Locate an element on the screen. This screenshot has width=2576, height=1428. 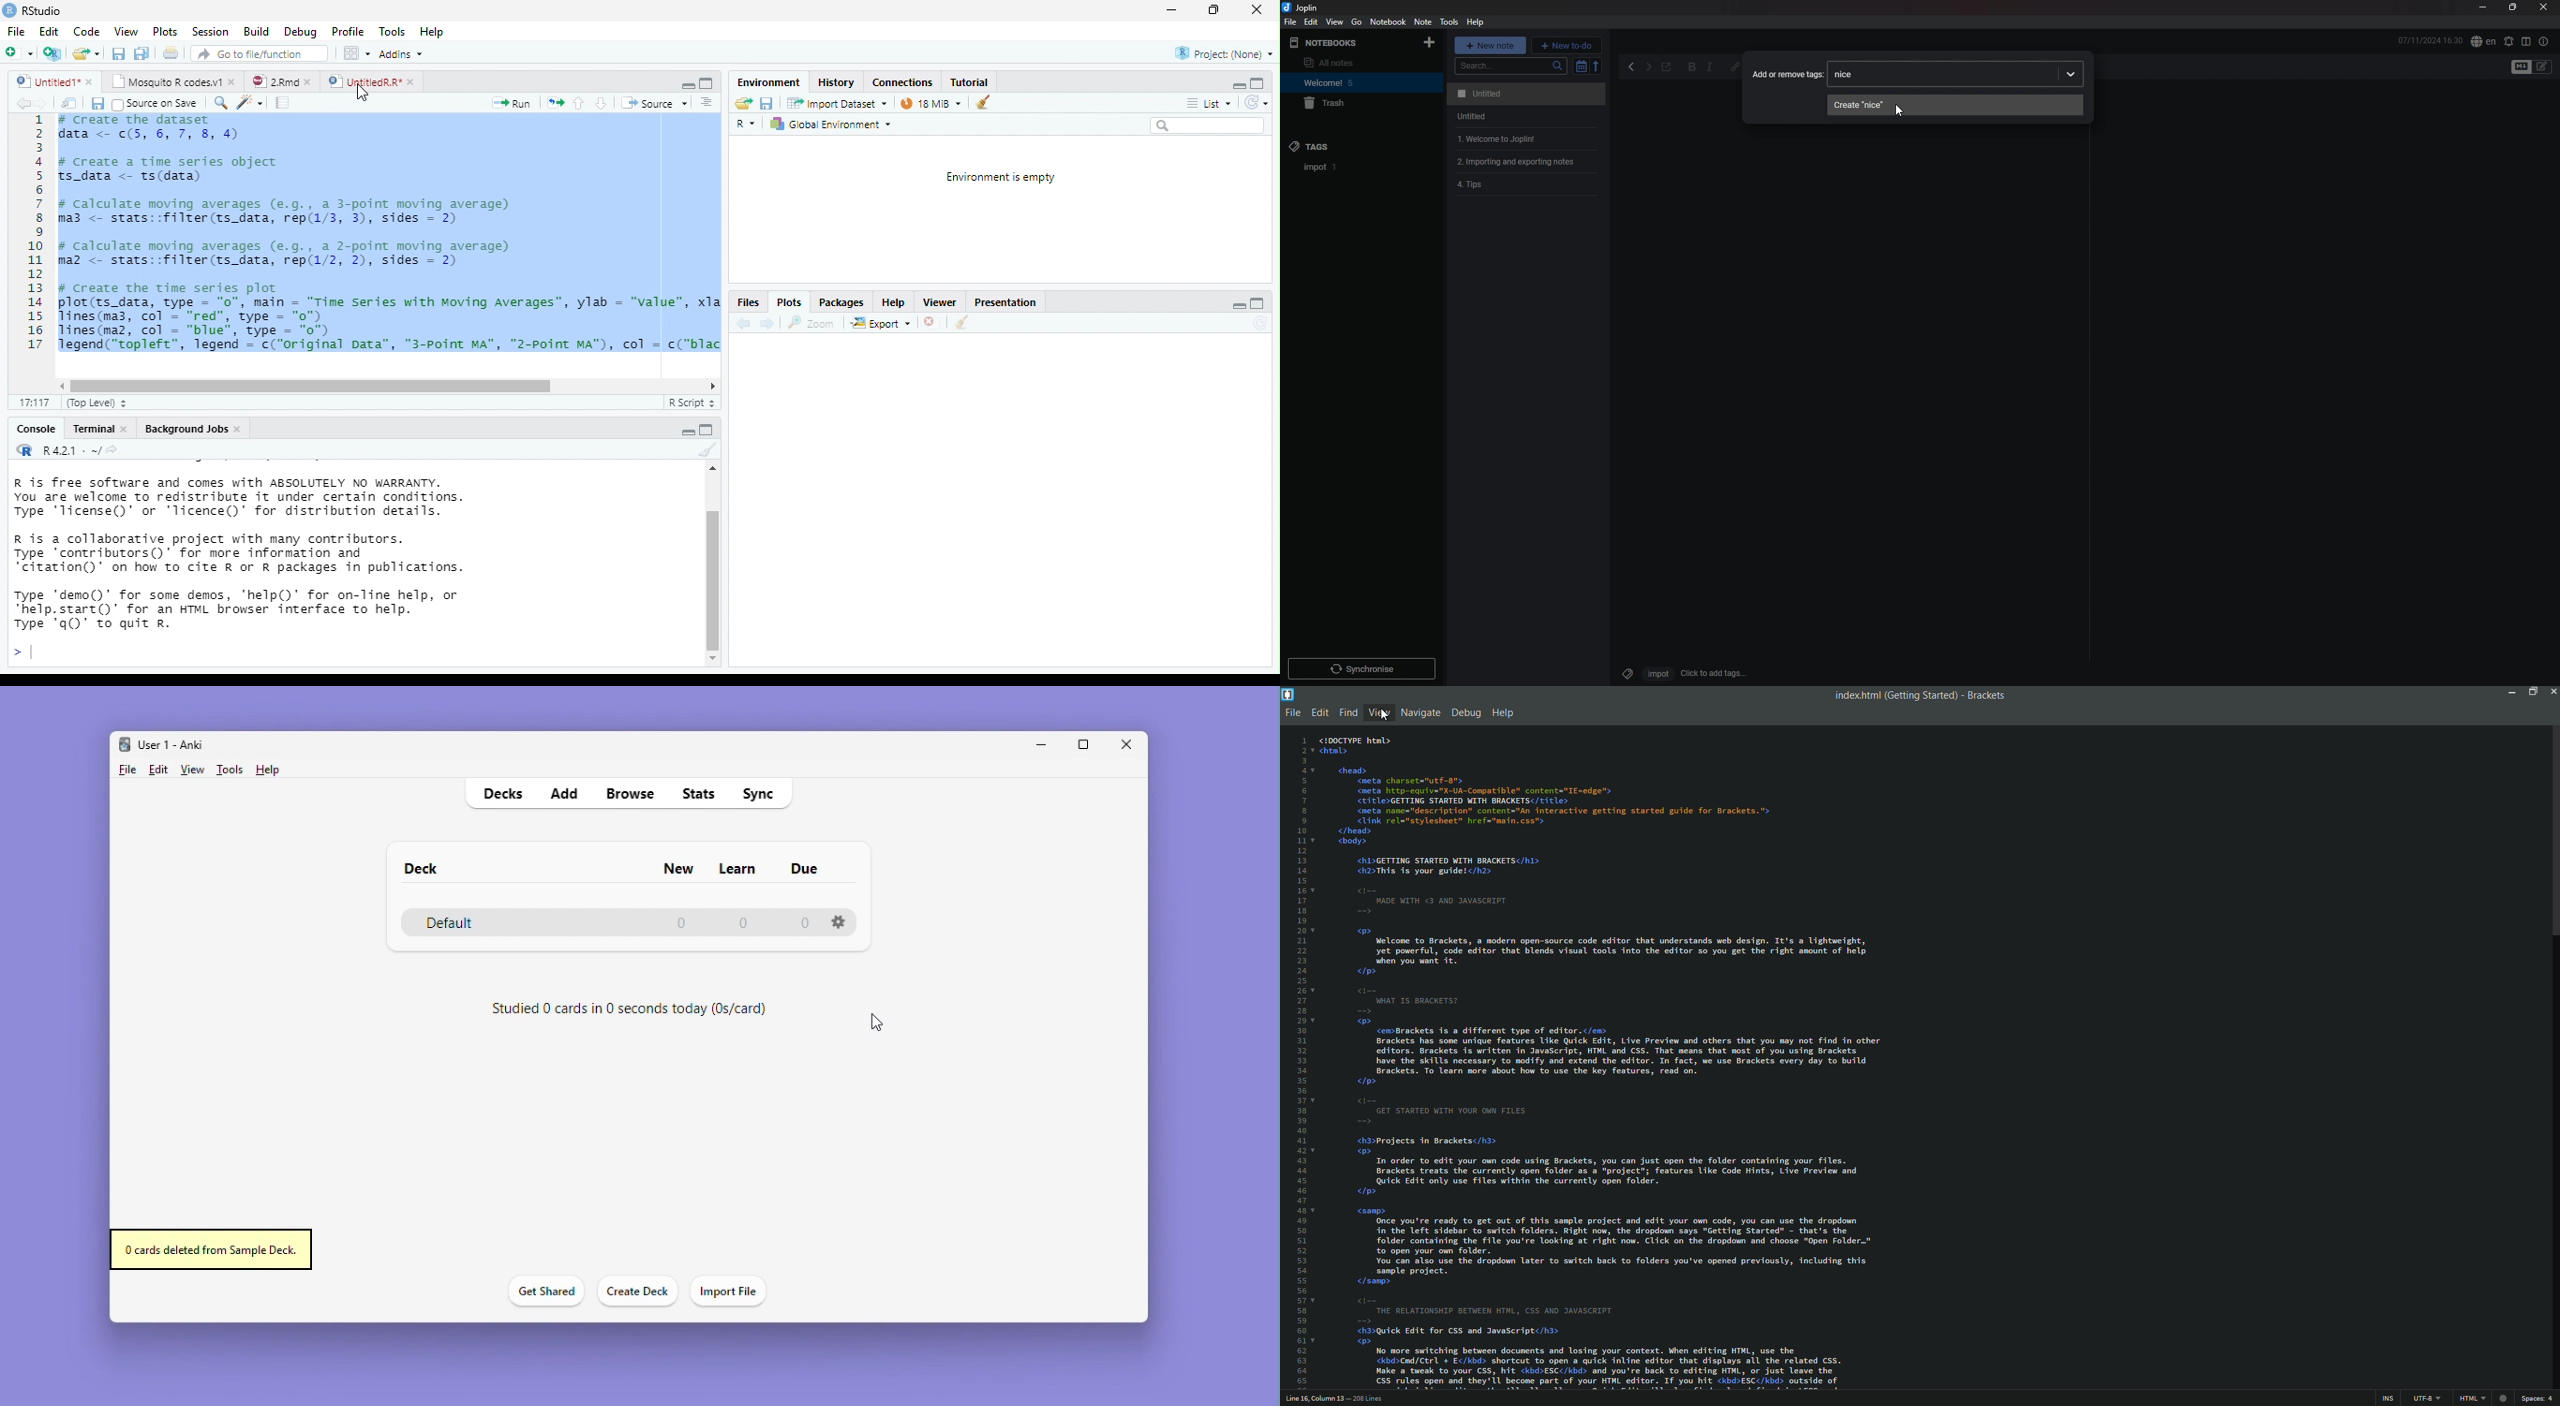
minimize is located at coordinates (1236, 87).